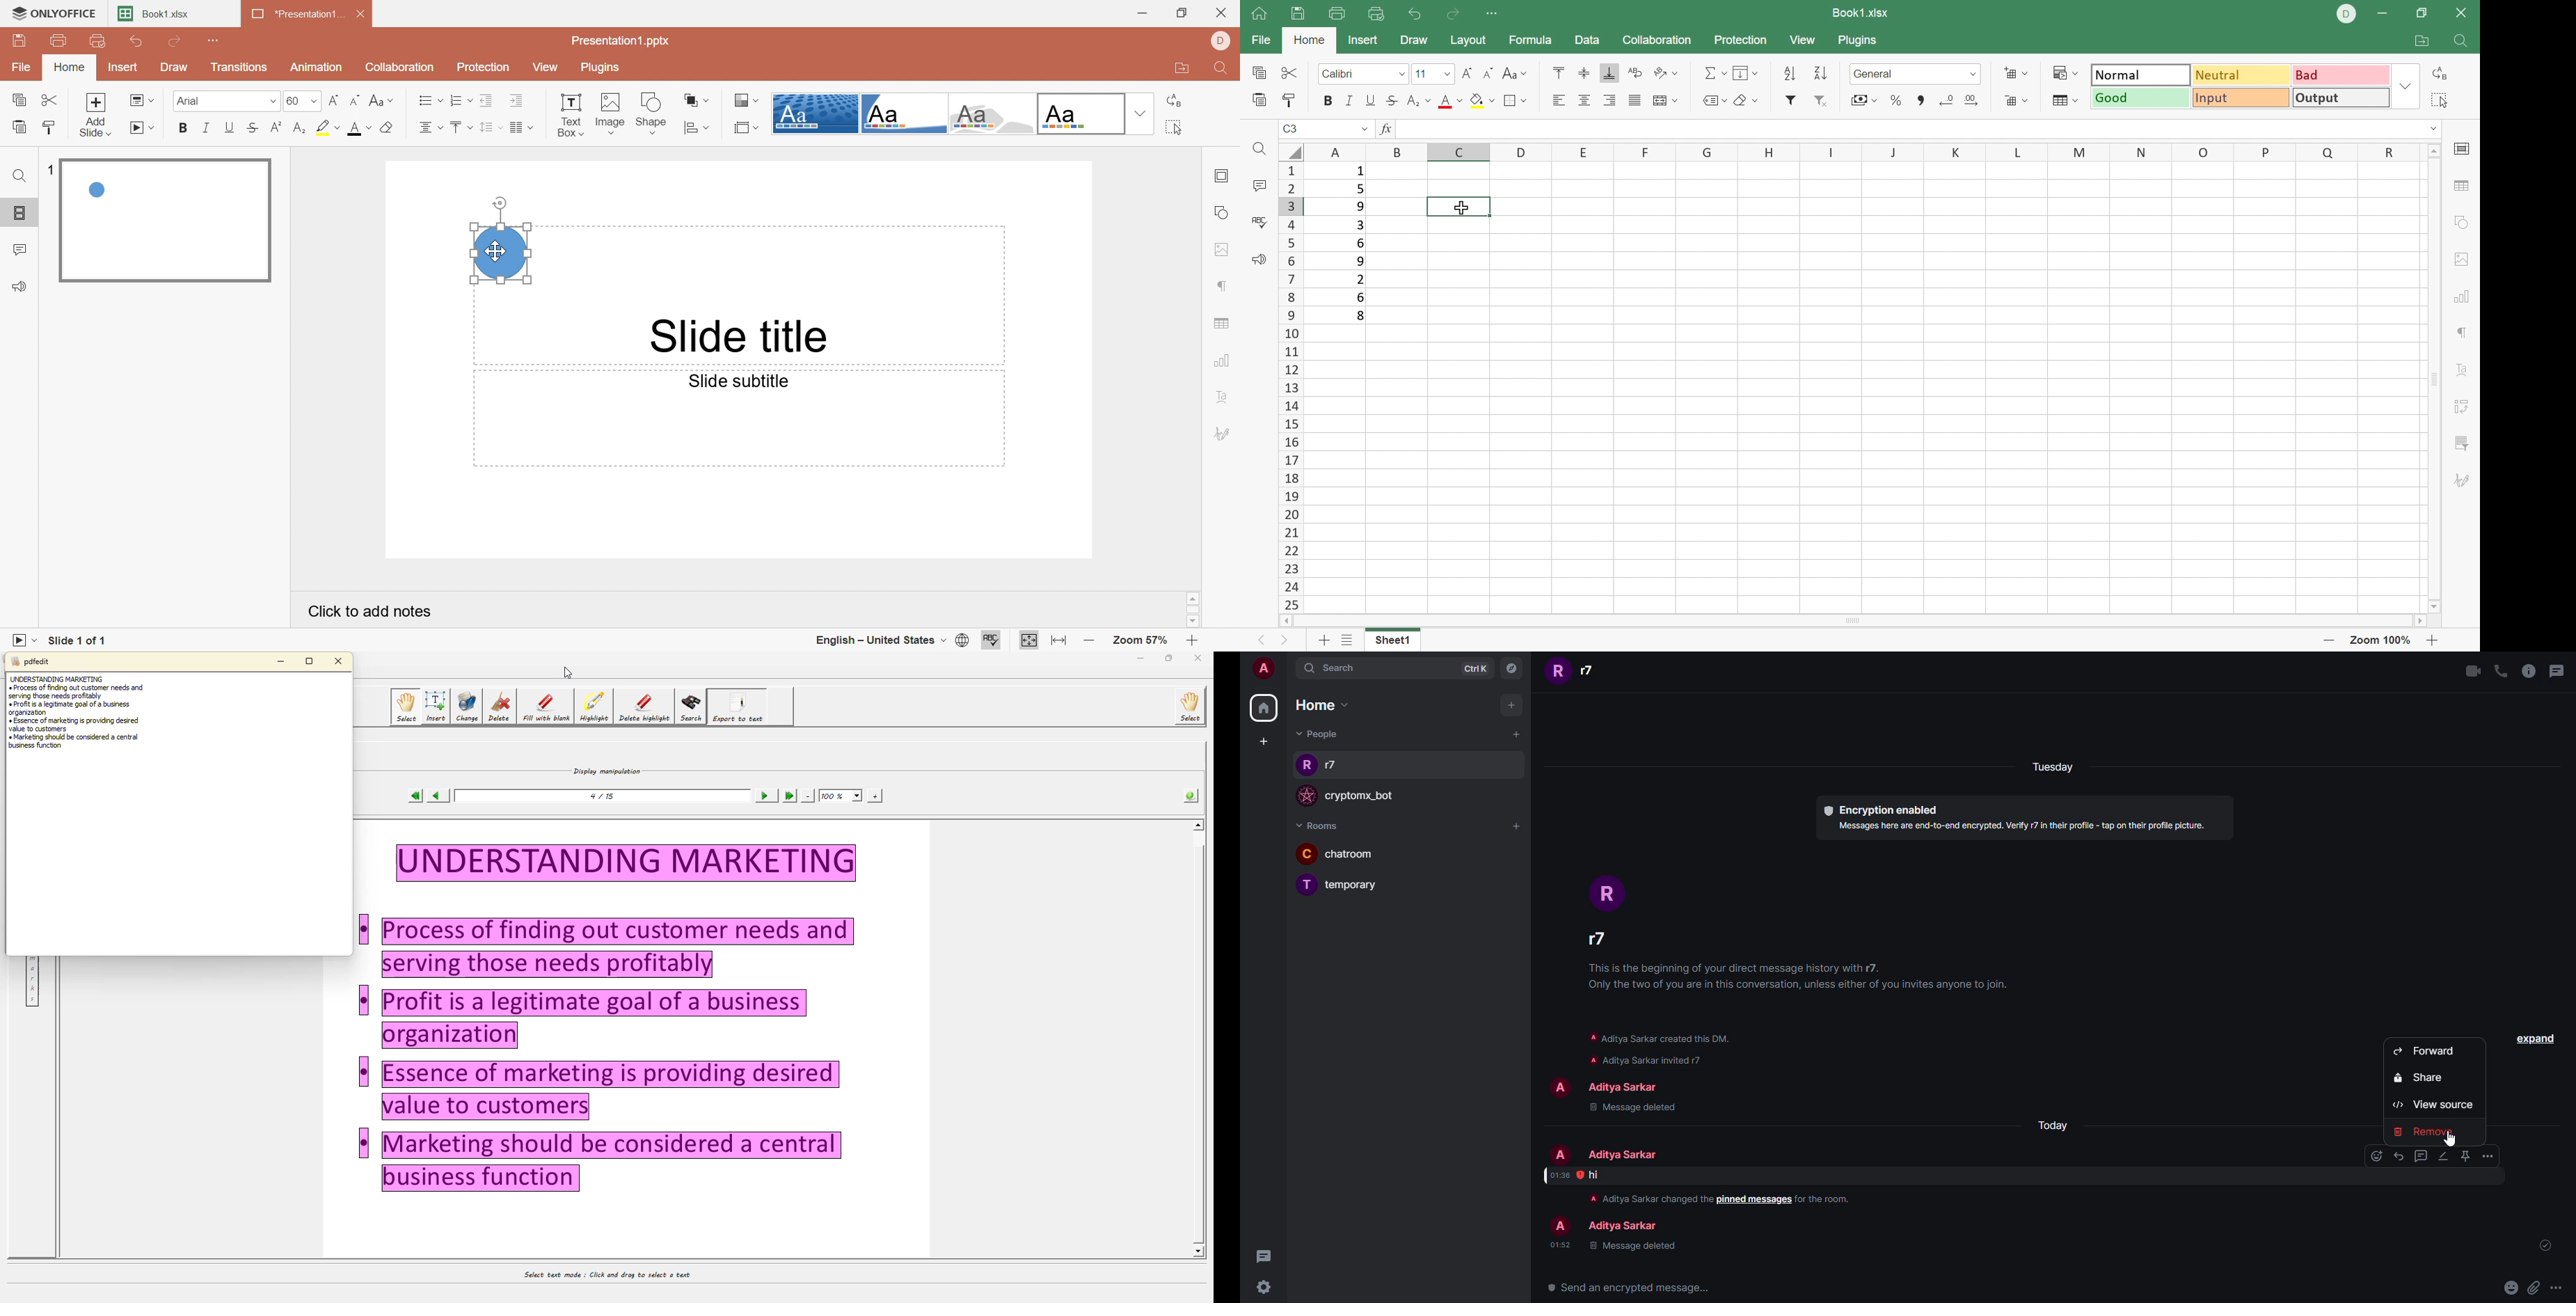 This screenshot has height=1316, width=2576. I want to click on bot, so click(1362, 797).